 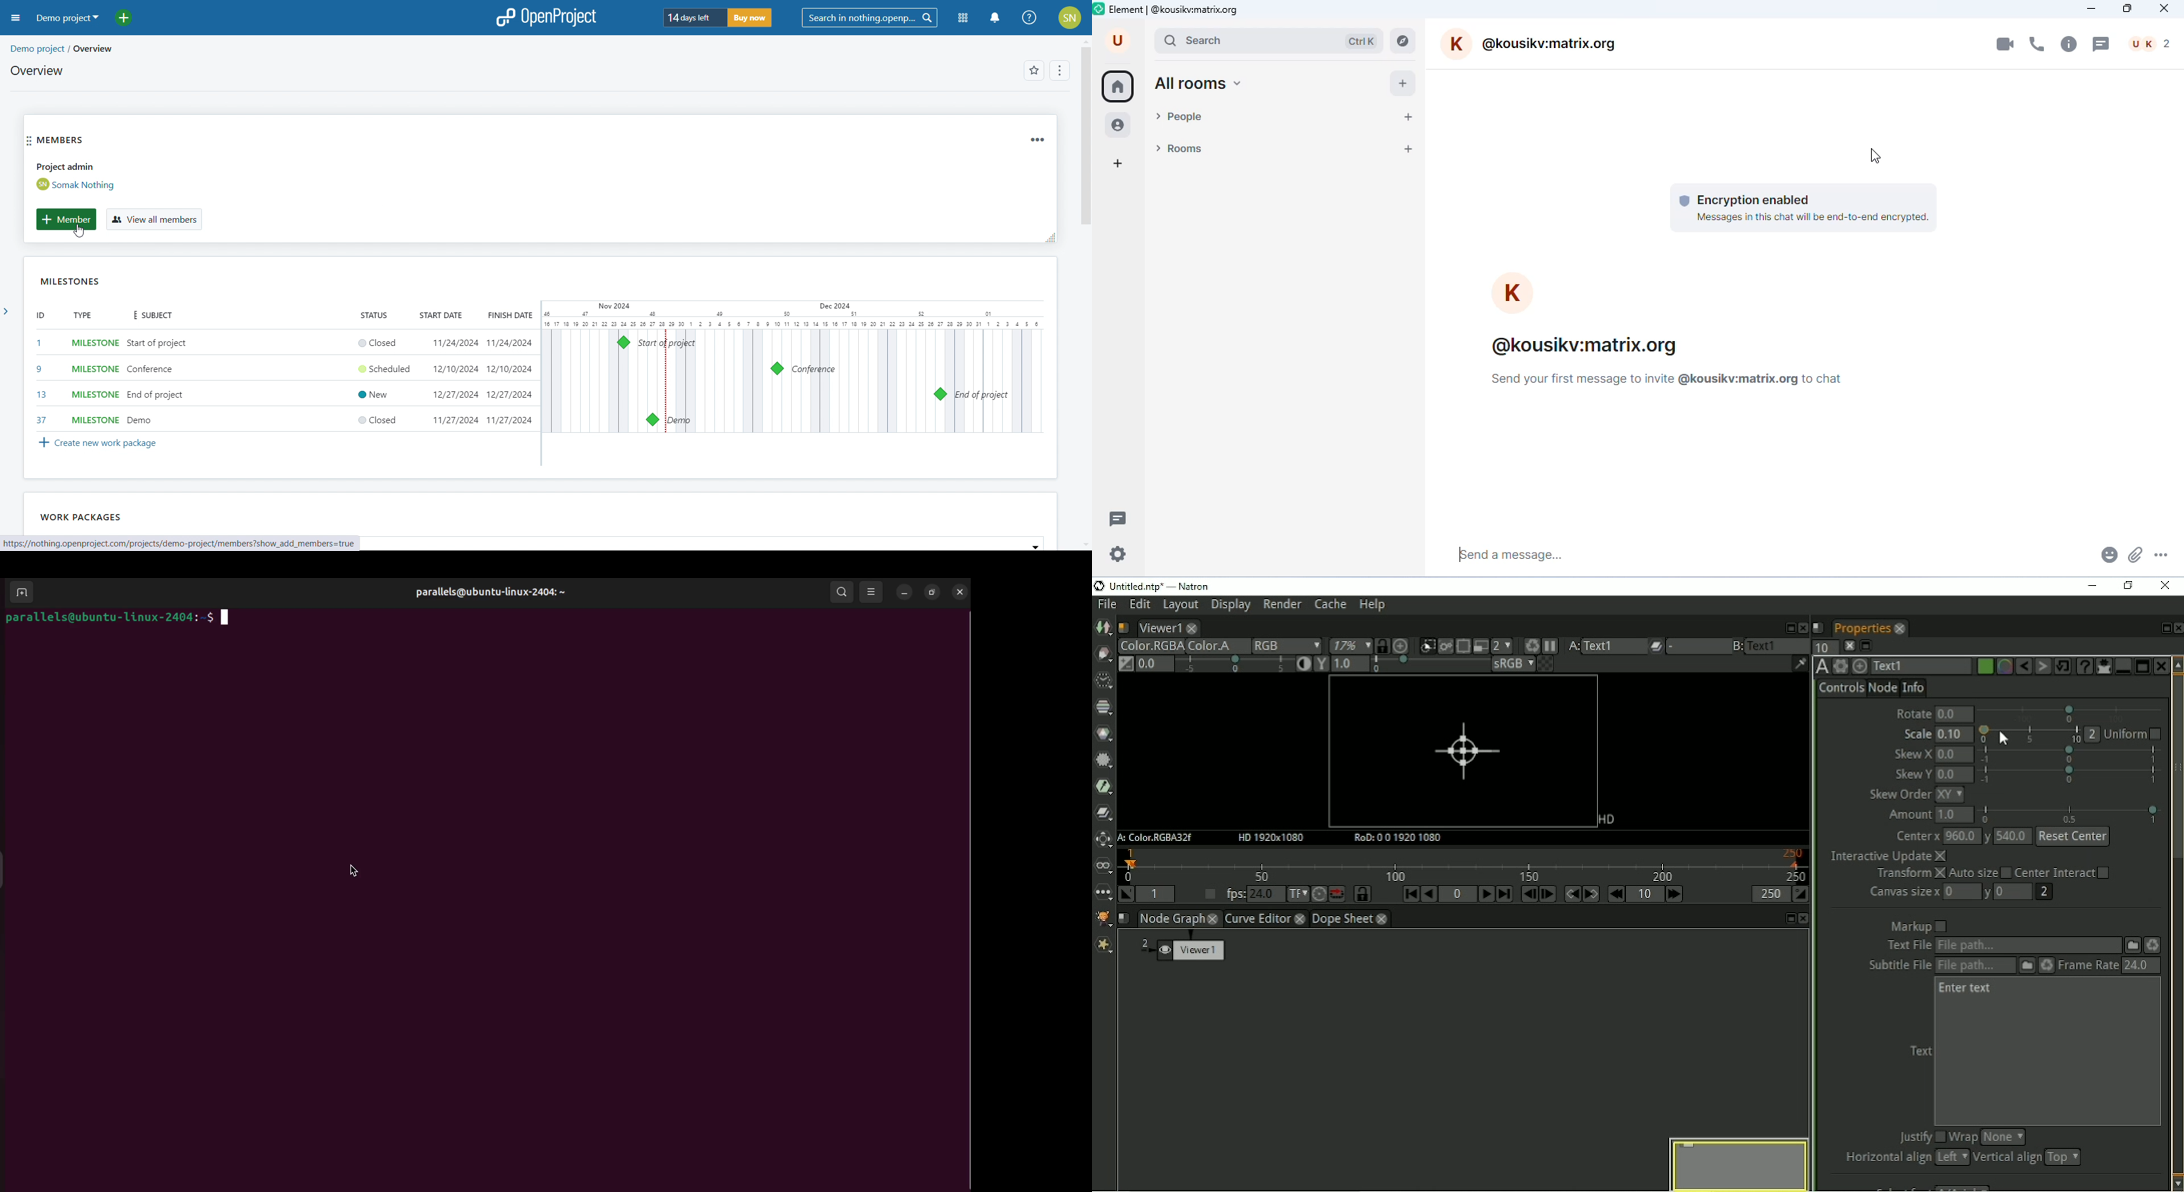 What do you see at coordinates (2026, 774) in the screenshot?
I see `skew Y` at bounding box center [2026, 774].